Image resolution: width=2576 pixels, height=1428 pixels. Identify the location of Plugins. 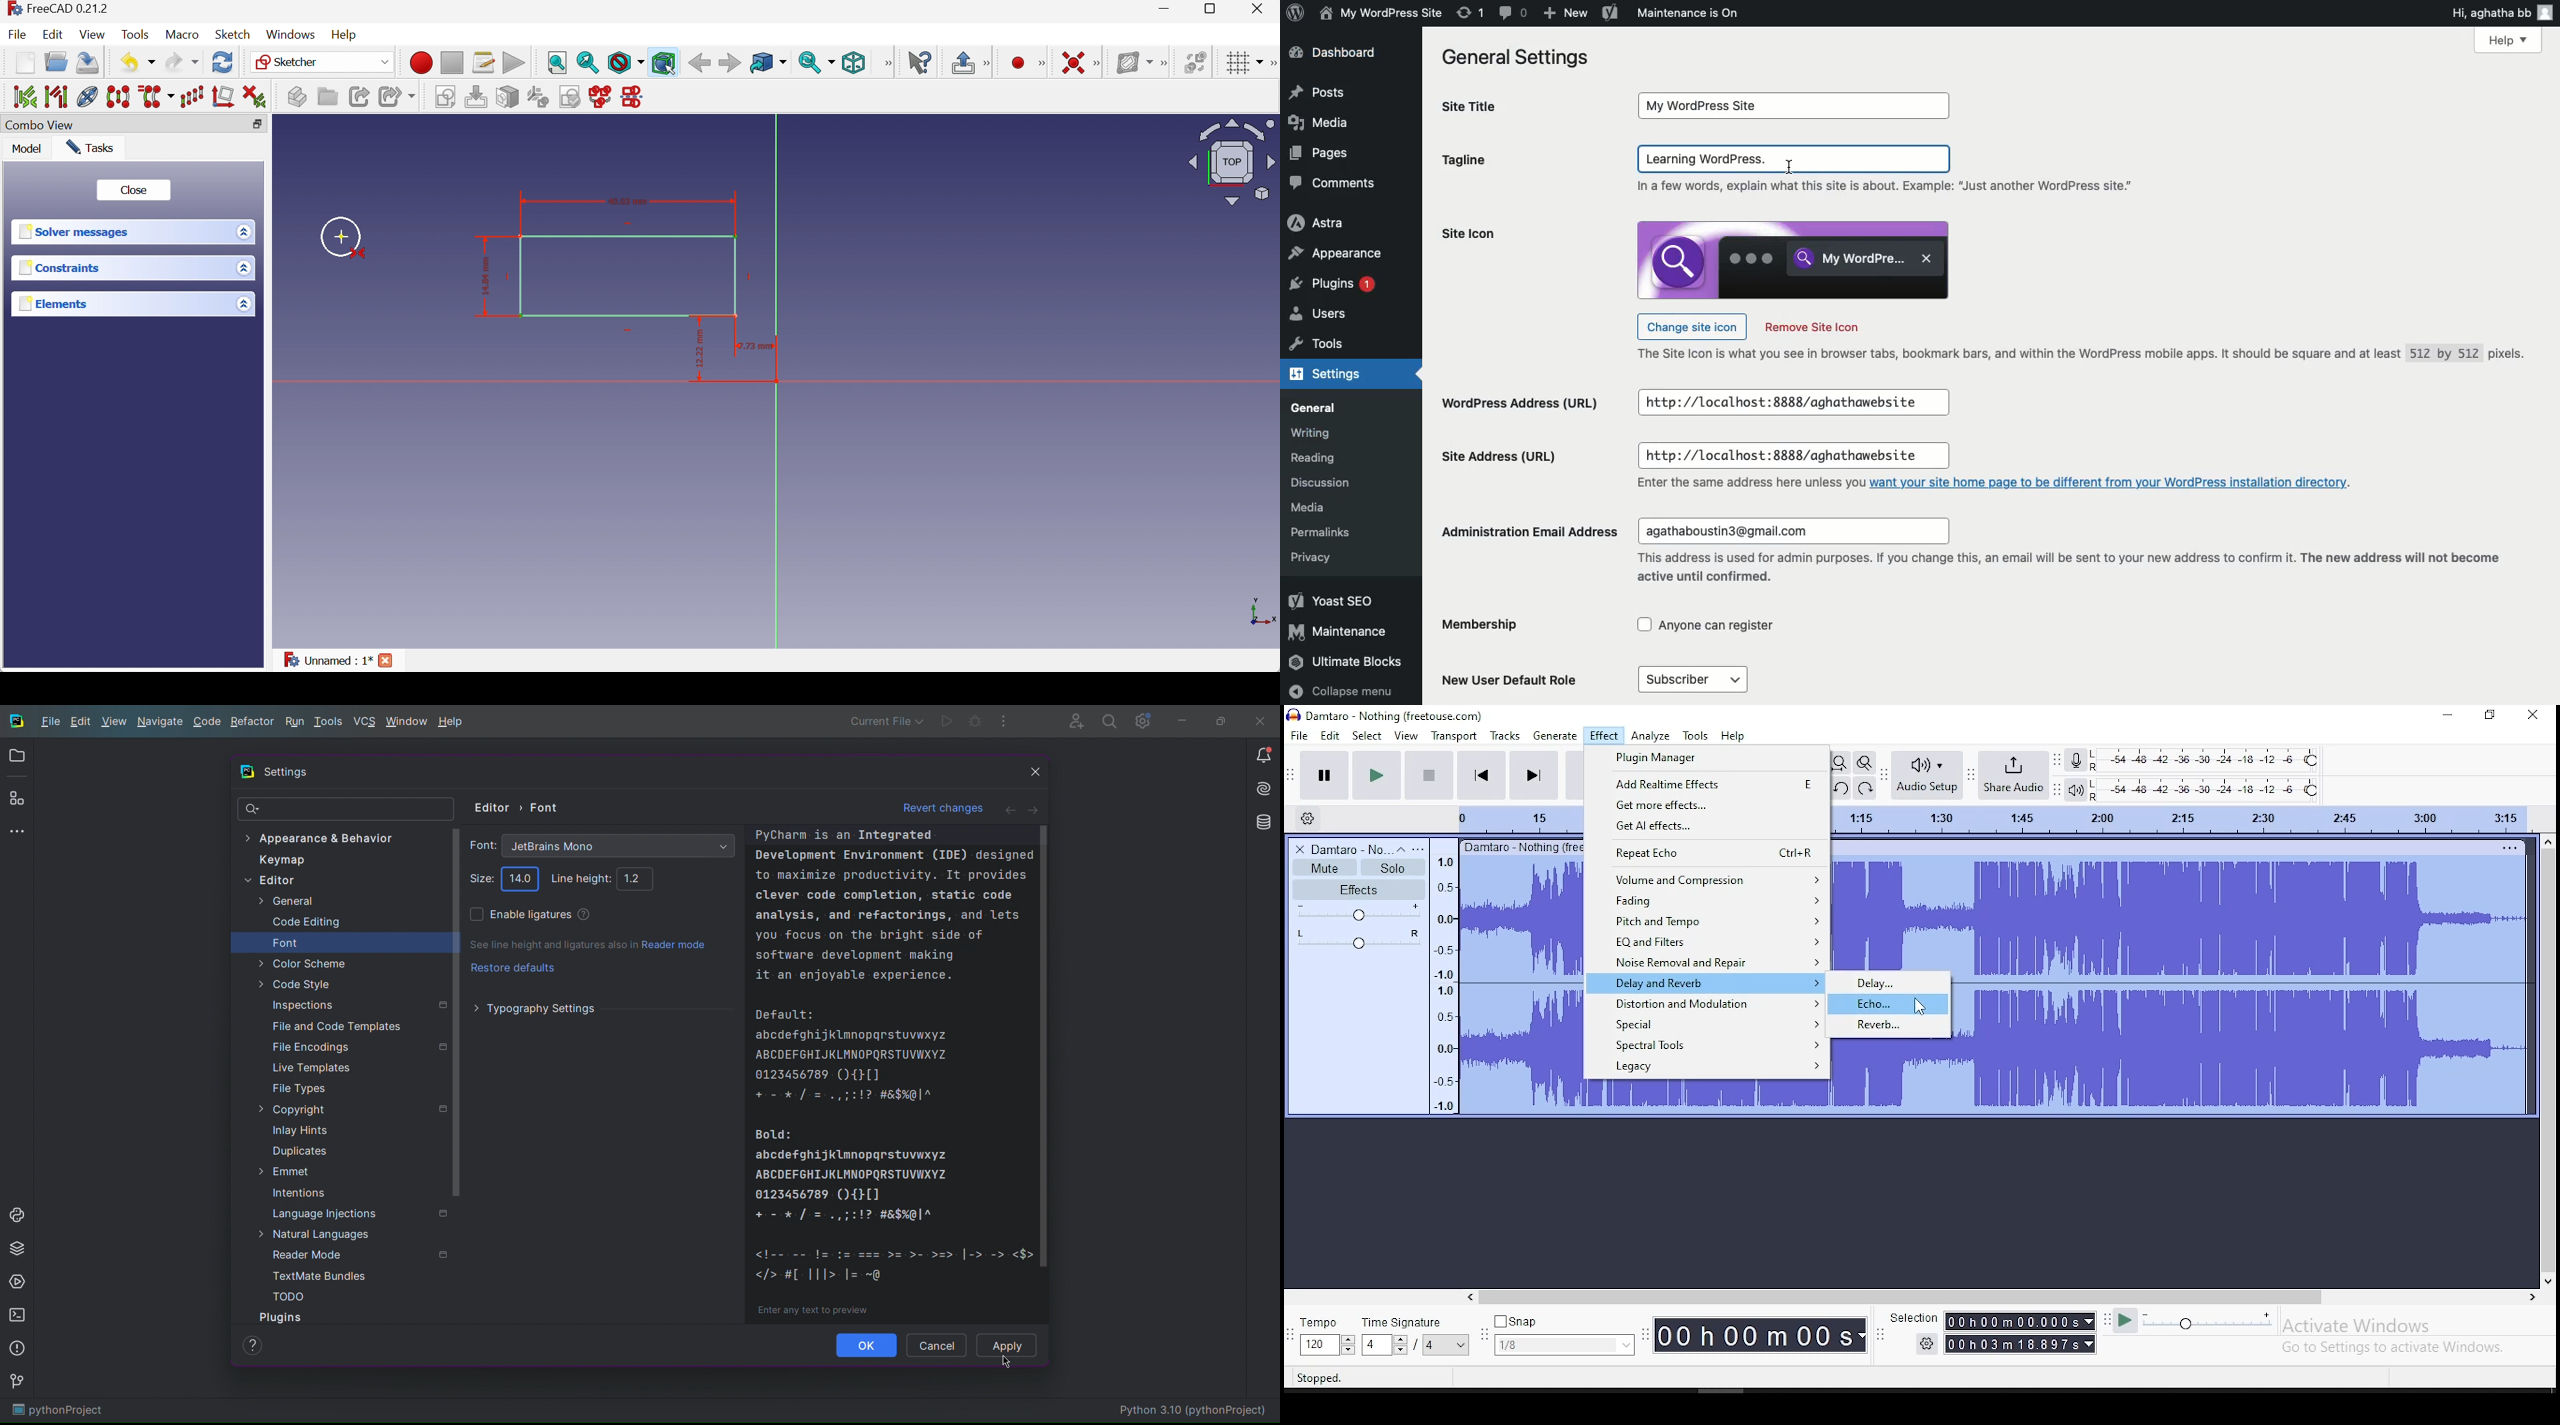
(17, 800).